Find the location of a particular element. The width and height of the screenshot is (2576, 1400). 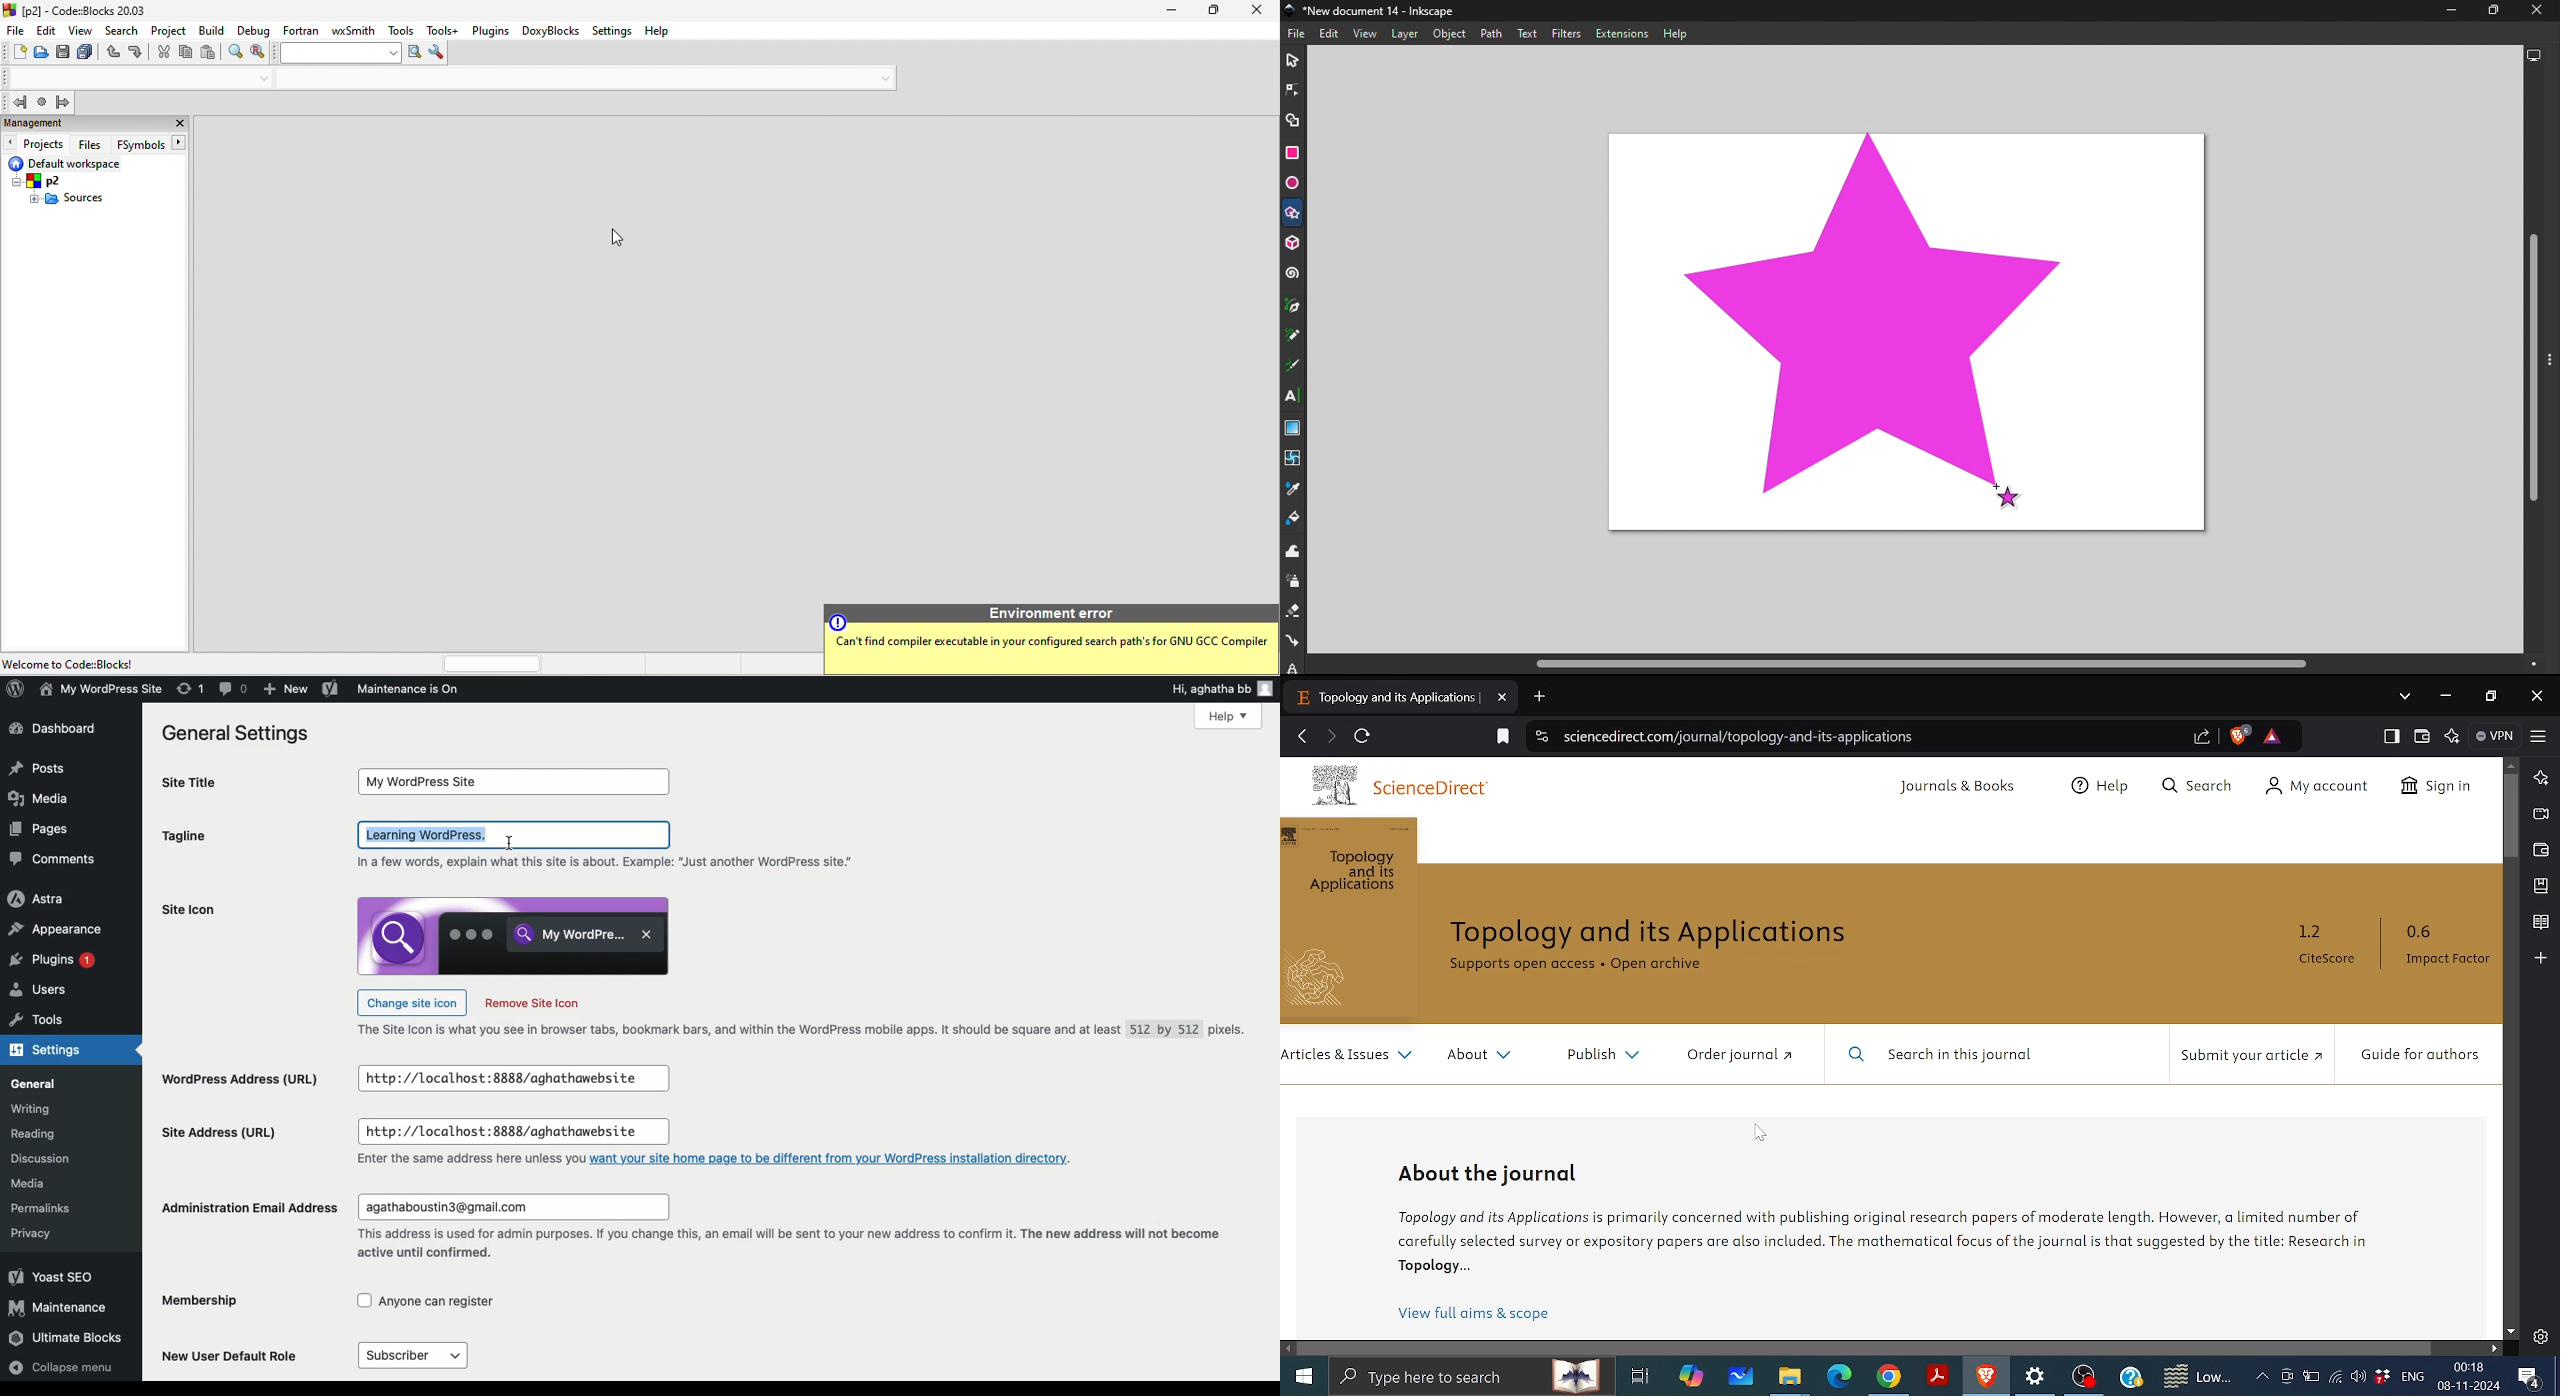

Text is located at coordinates (1526, 33).